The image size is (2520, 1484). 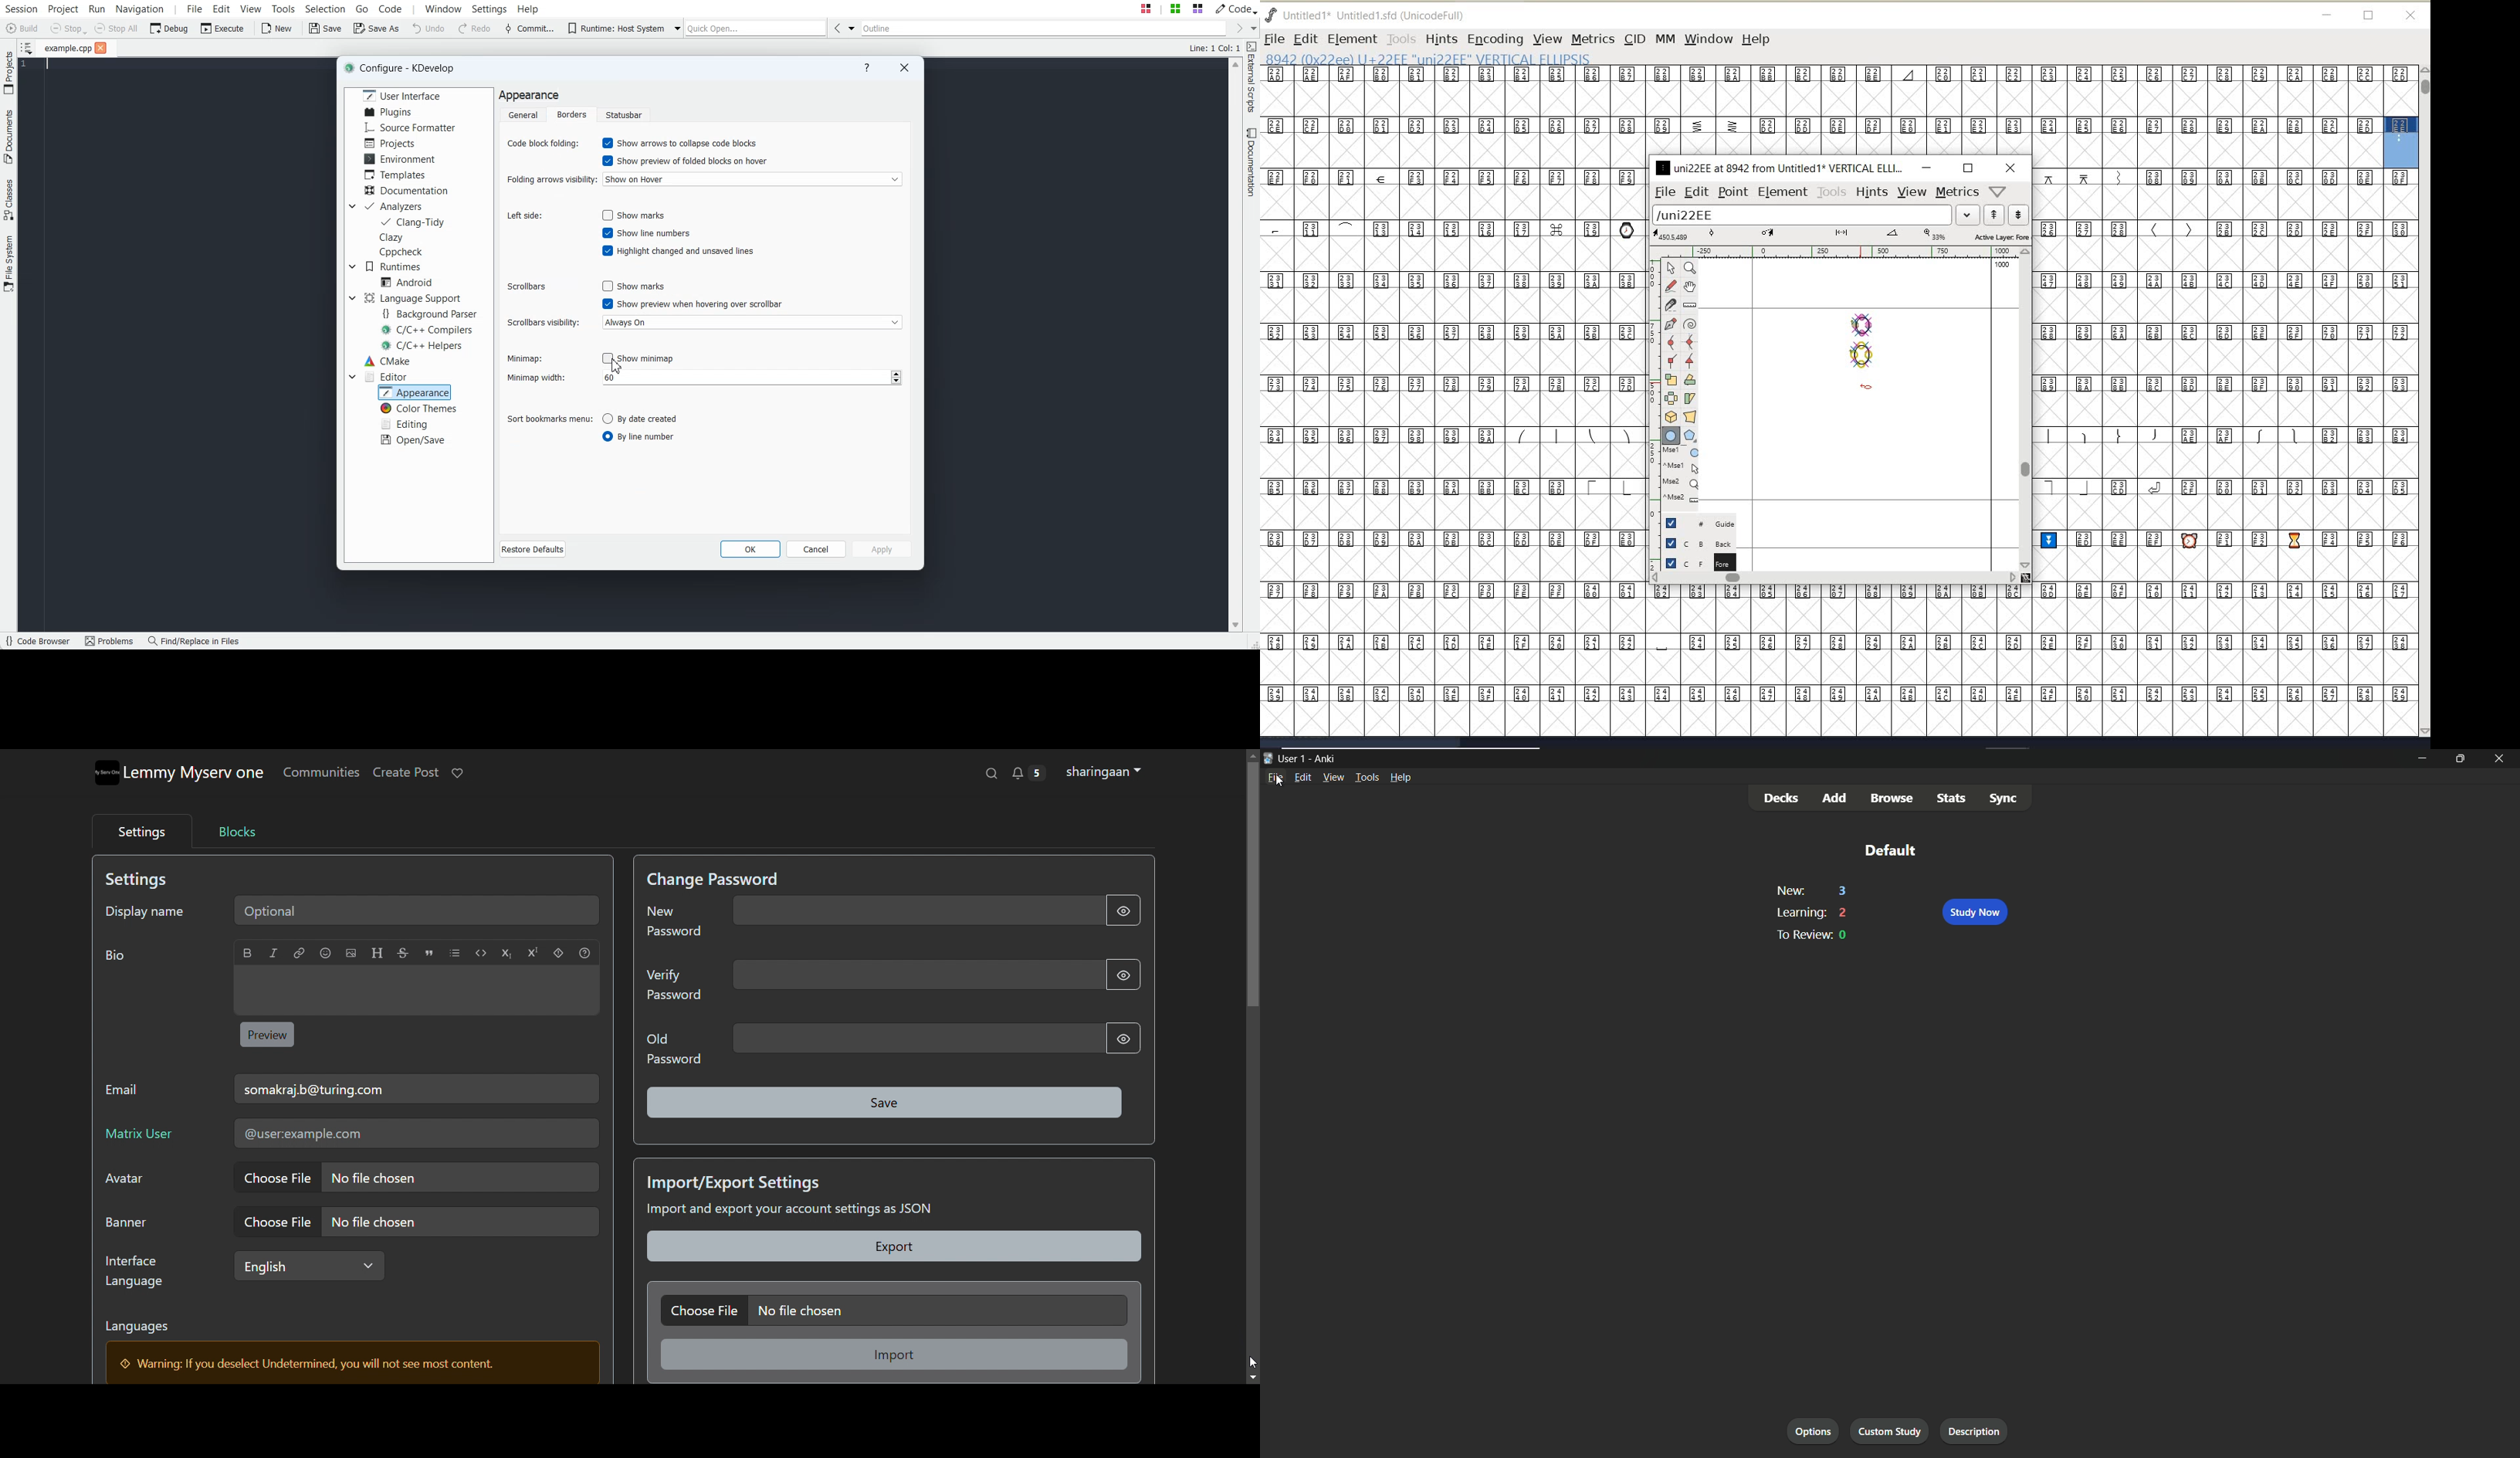 I want to click on active layer, so click(x=1842, y=237).